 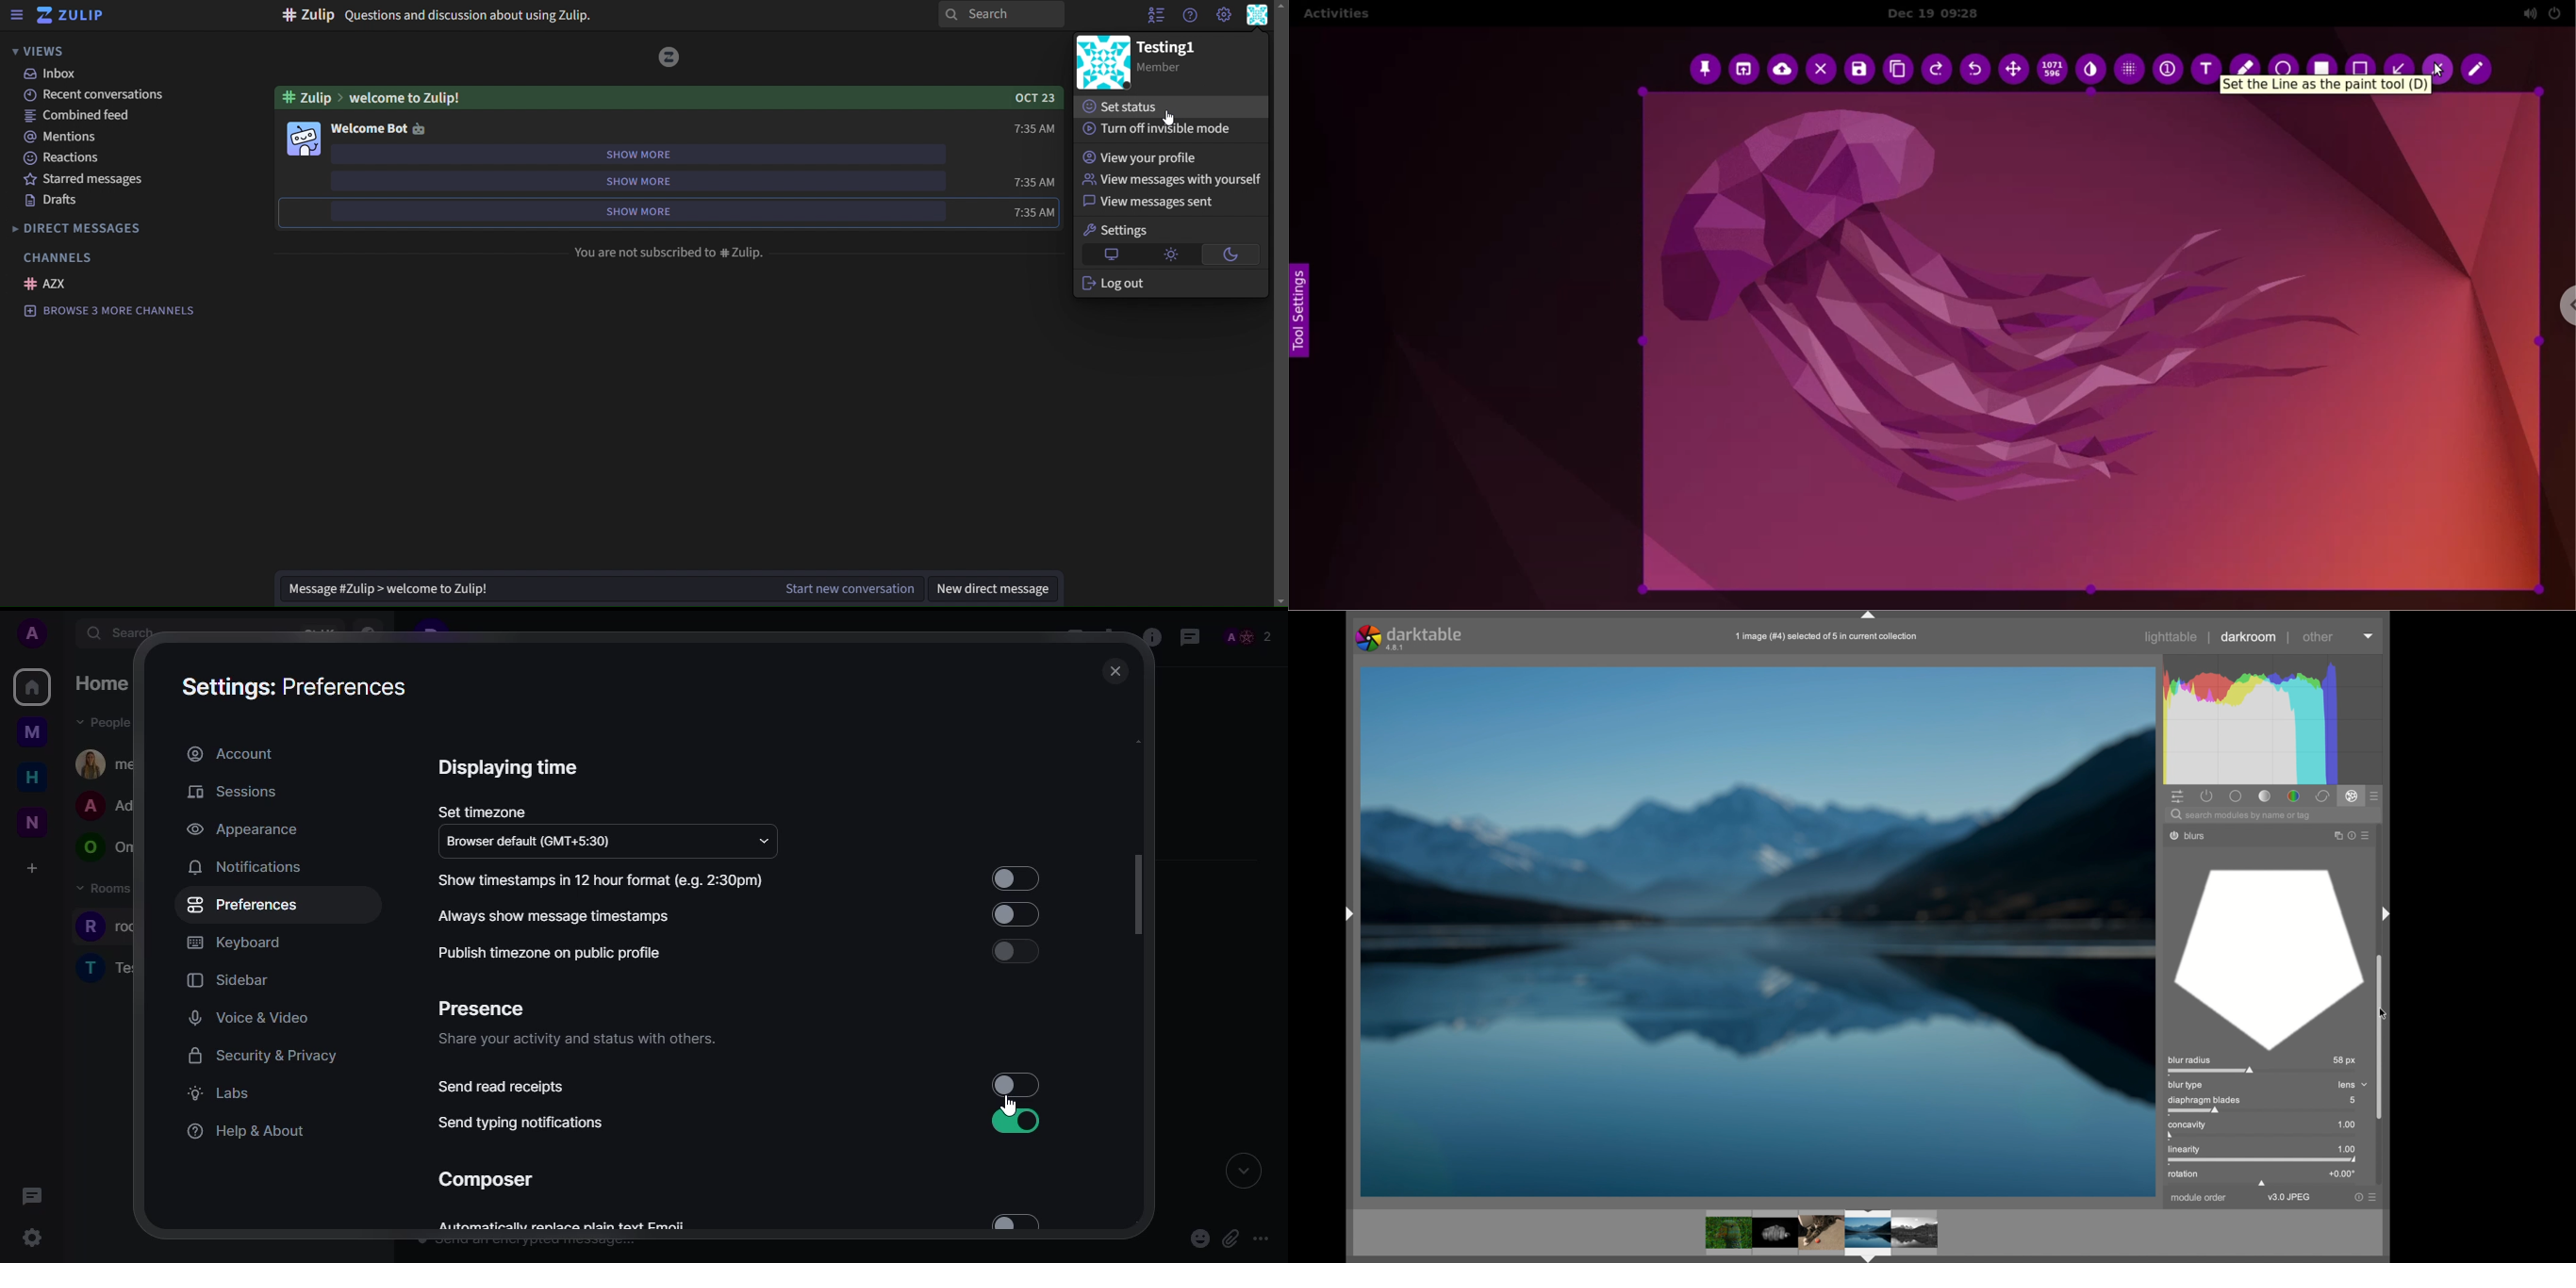 I want to click on 7:35 am, so click(x=1009, y=211).